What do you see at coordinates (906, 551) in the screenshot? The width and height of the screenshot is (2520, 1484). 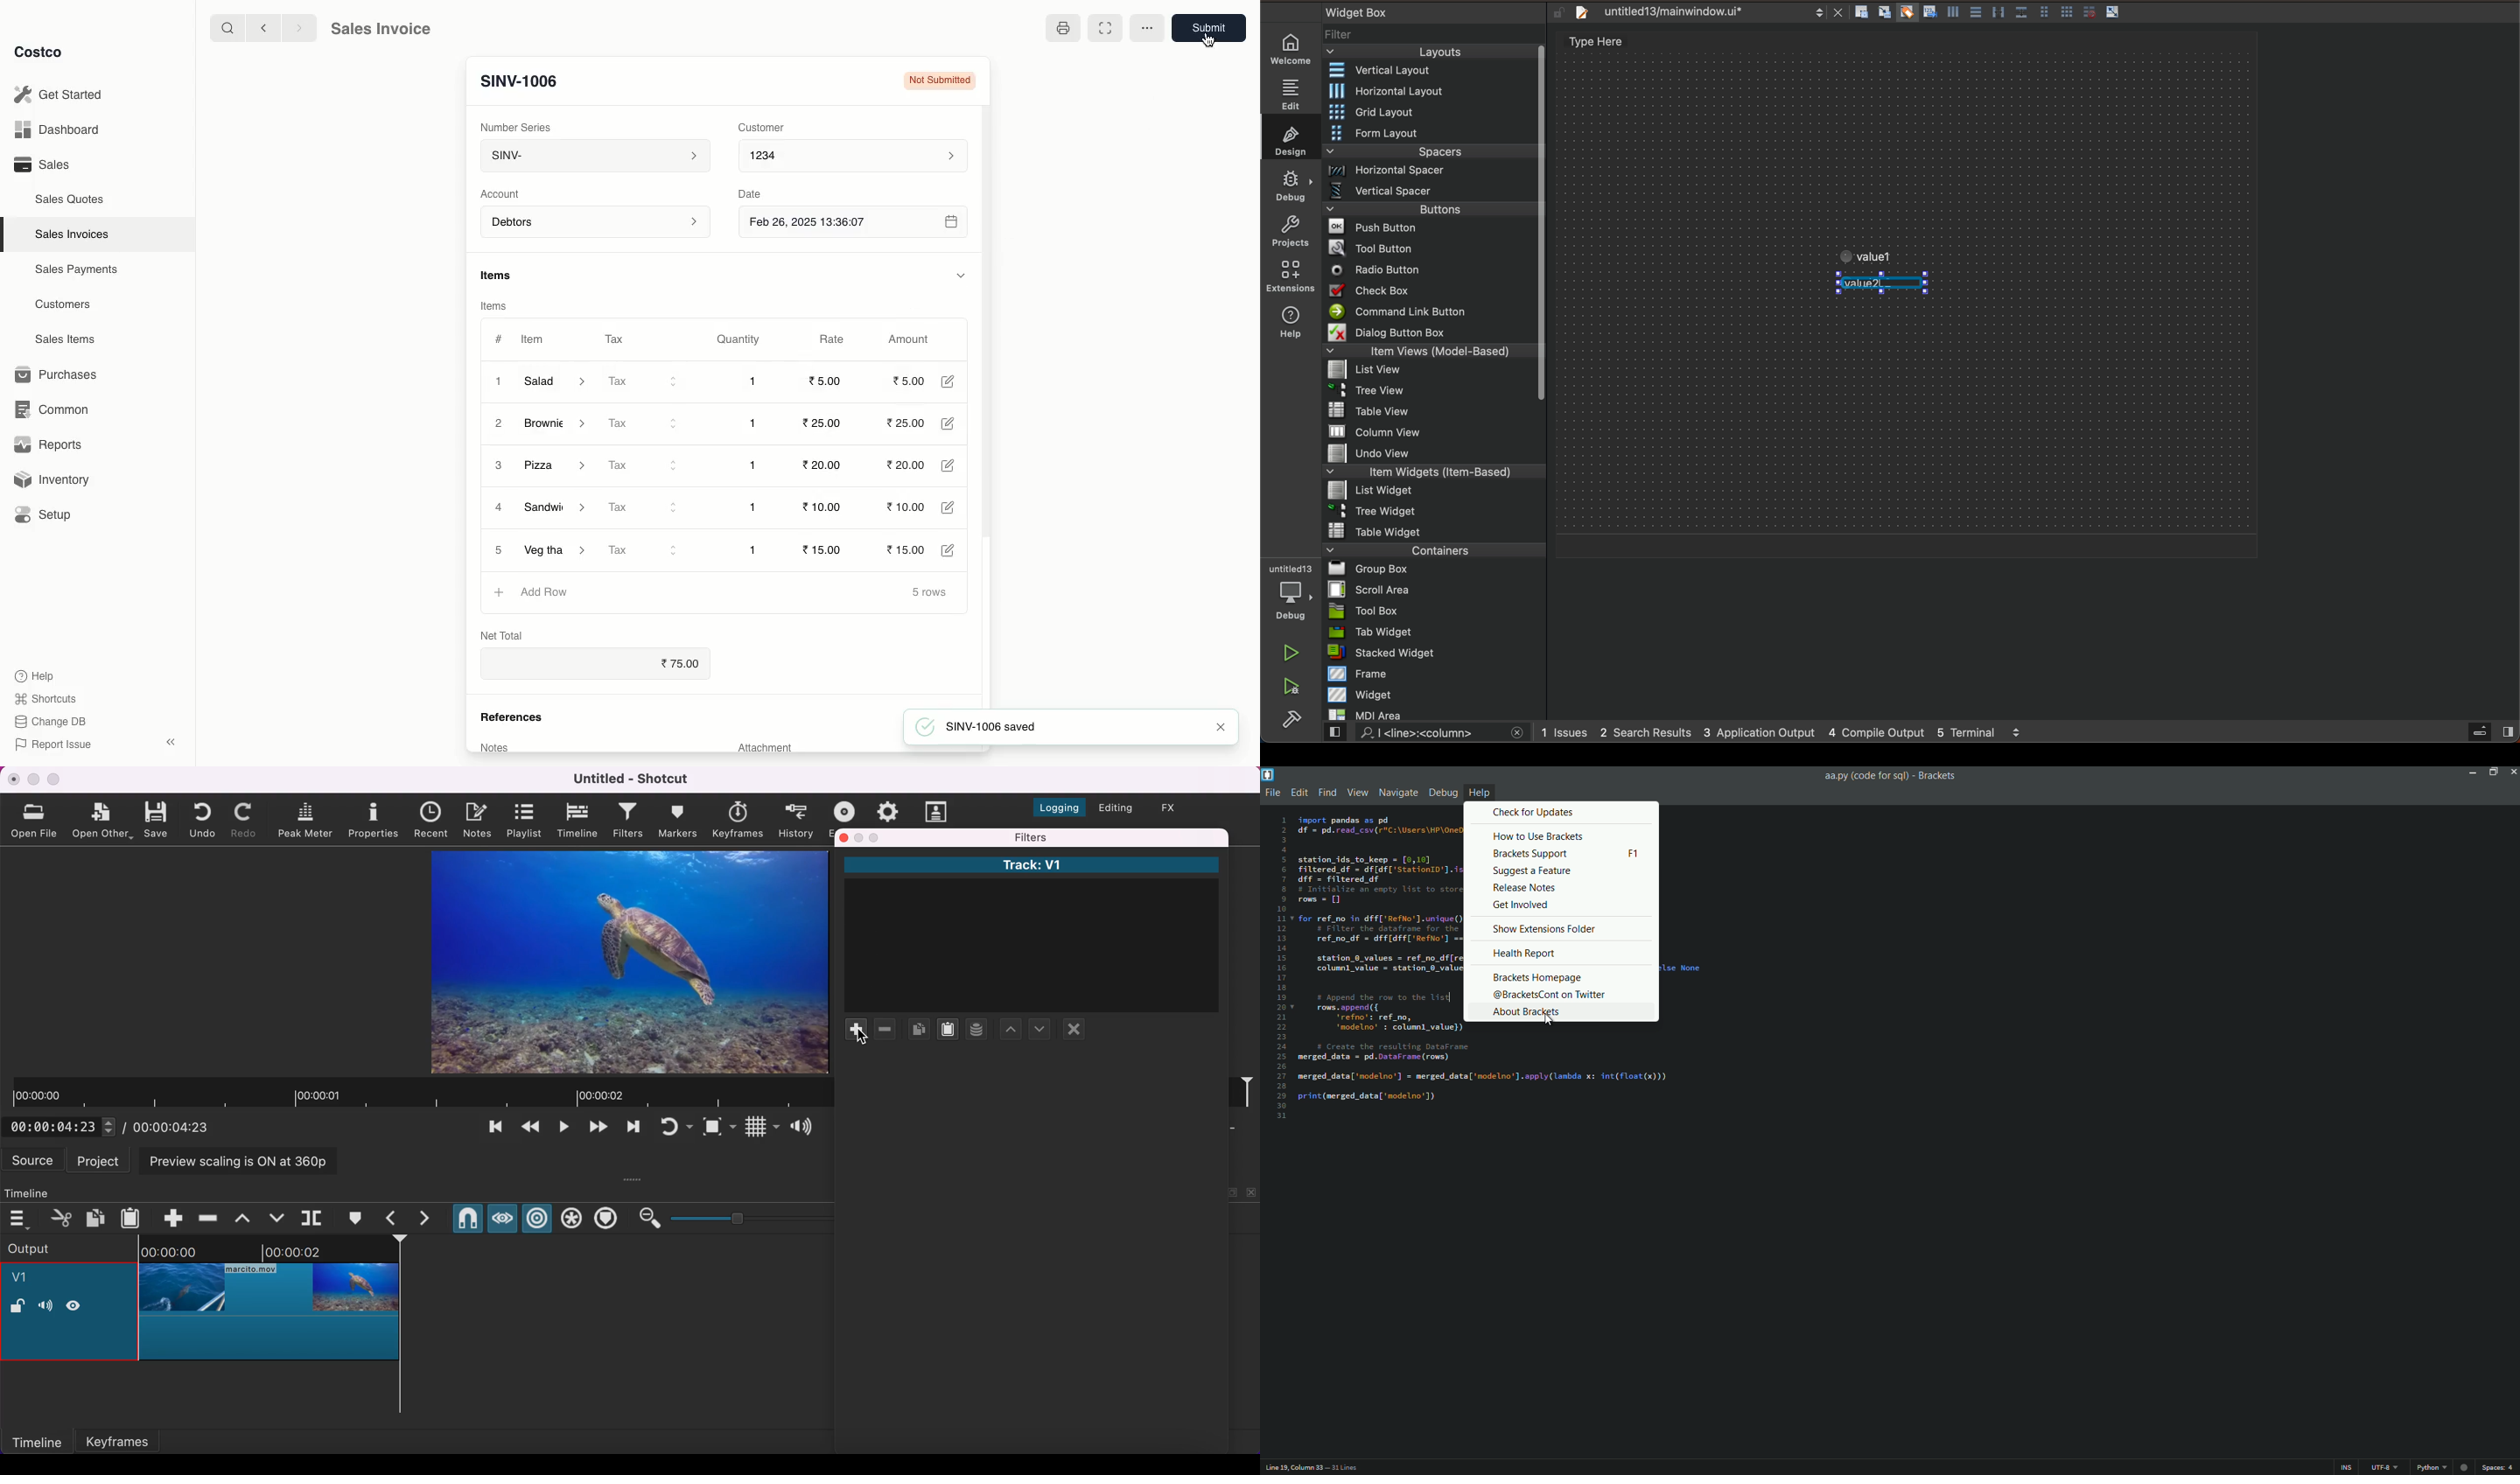 I see `15.00` at bounding box center [906, 551].